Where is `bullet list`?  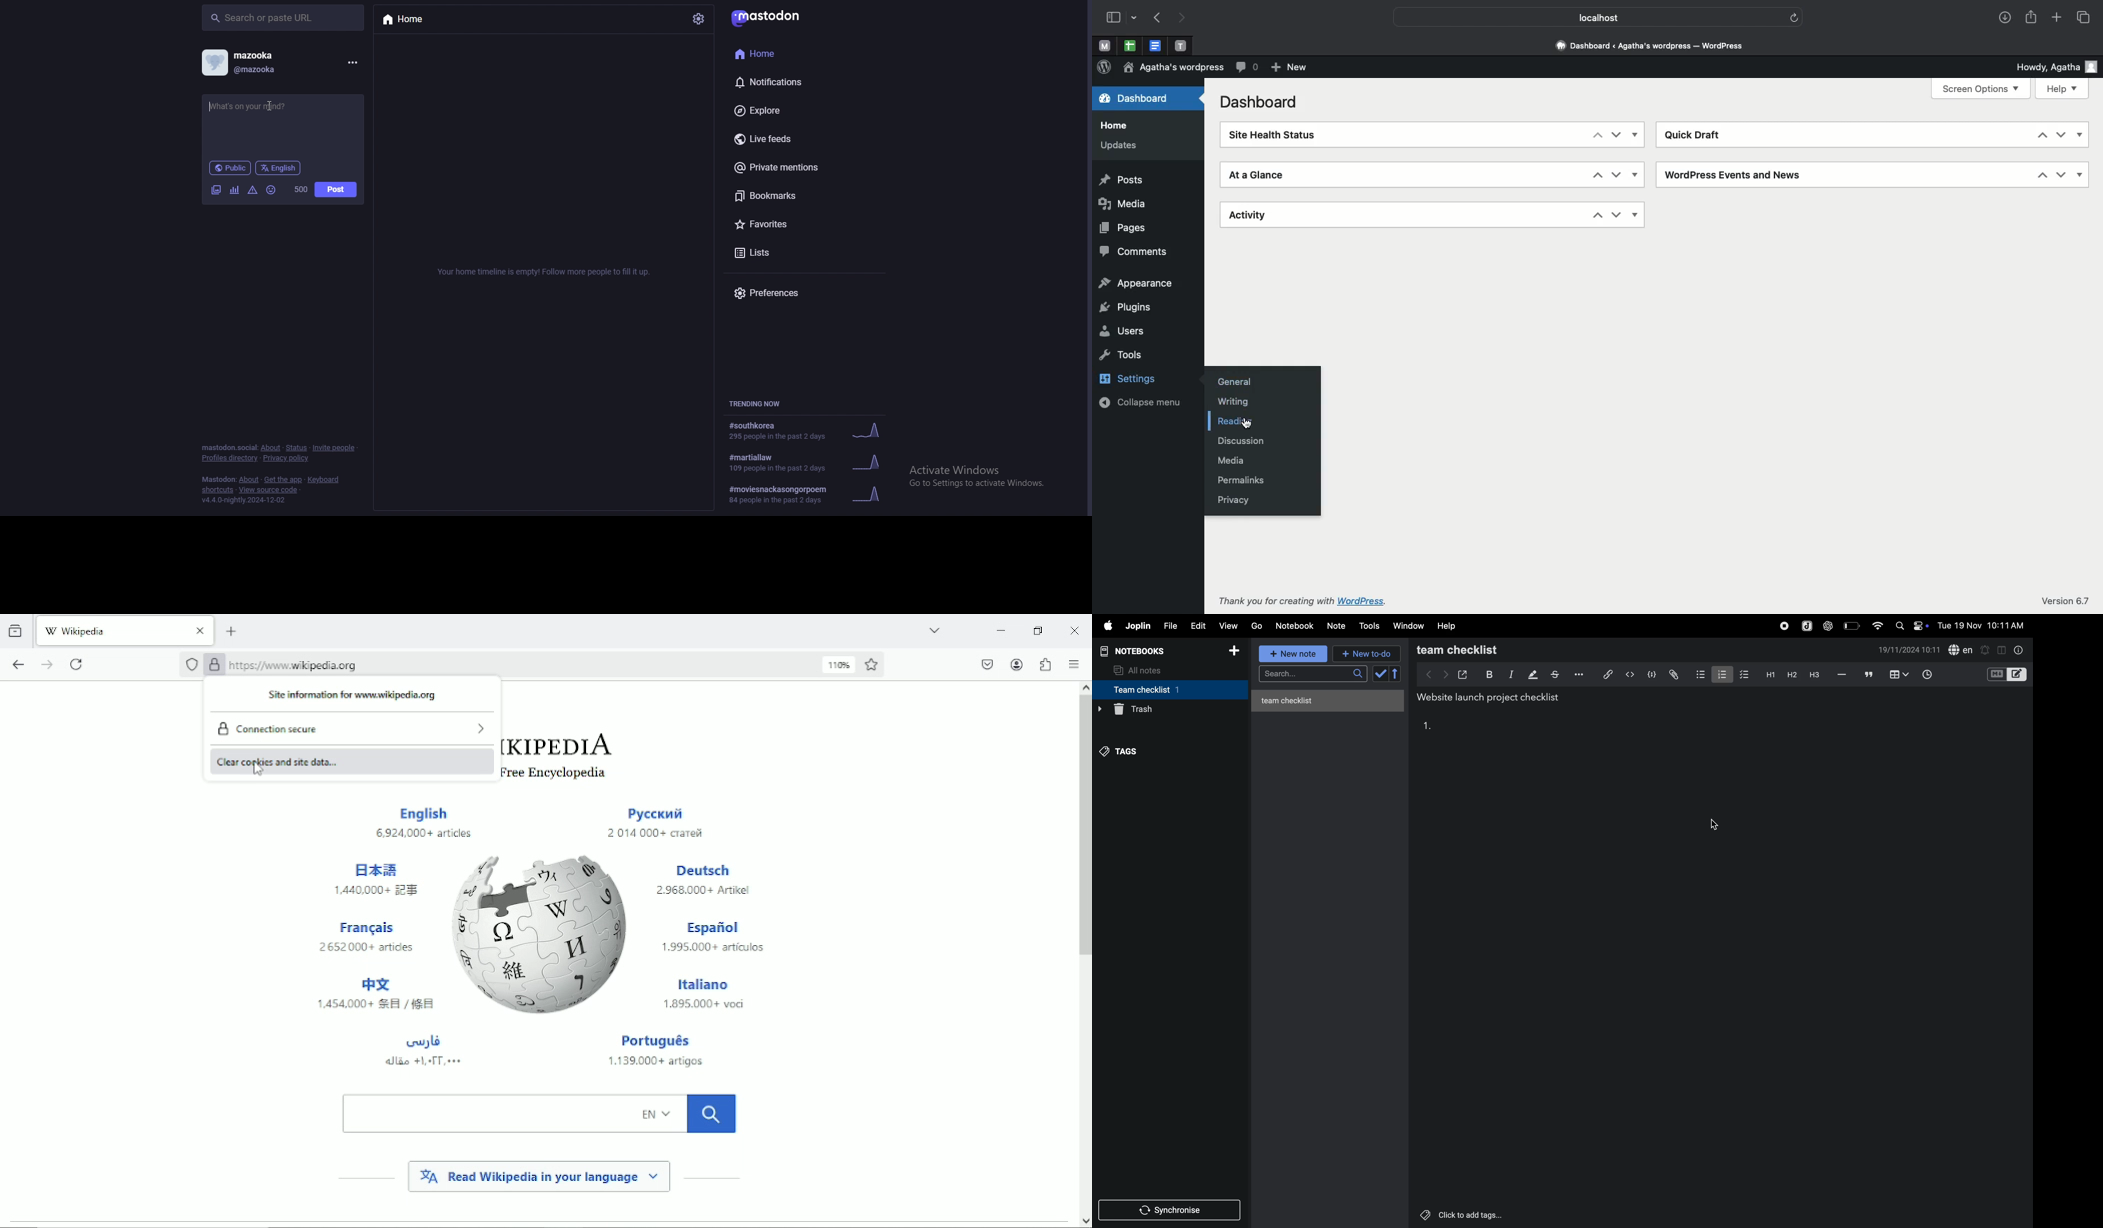 bullet list is located at coordinates (1699, 674).